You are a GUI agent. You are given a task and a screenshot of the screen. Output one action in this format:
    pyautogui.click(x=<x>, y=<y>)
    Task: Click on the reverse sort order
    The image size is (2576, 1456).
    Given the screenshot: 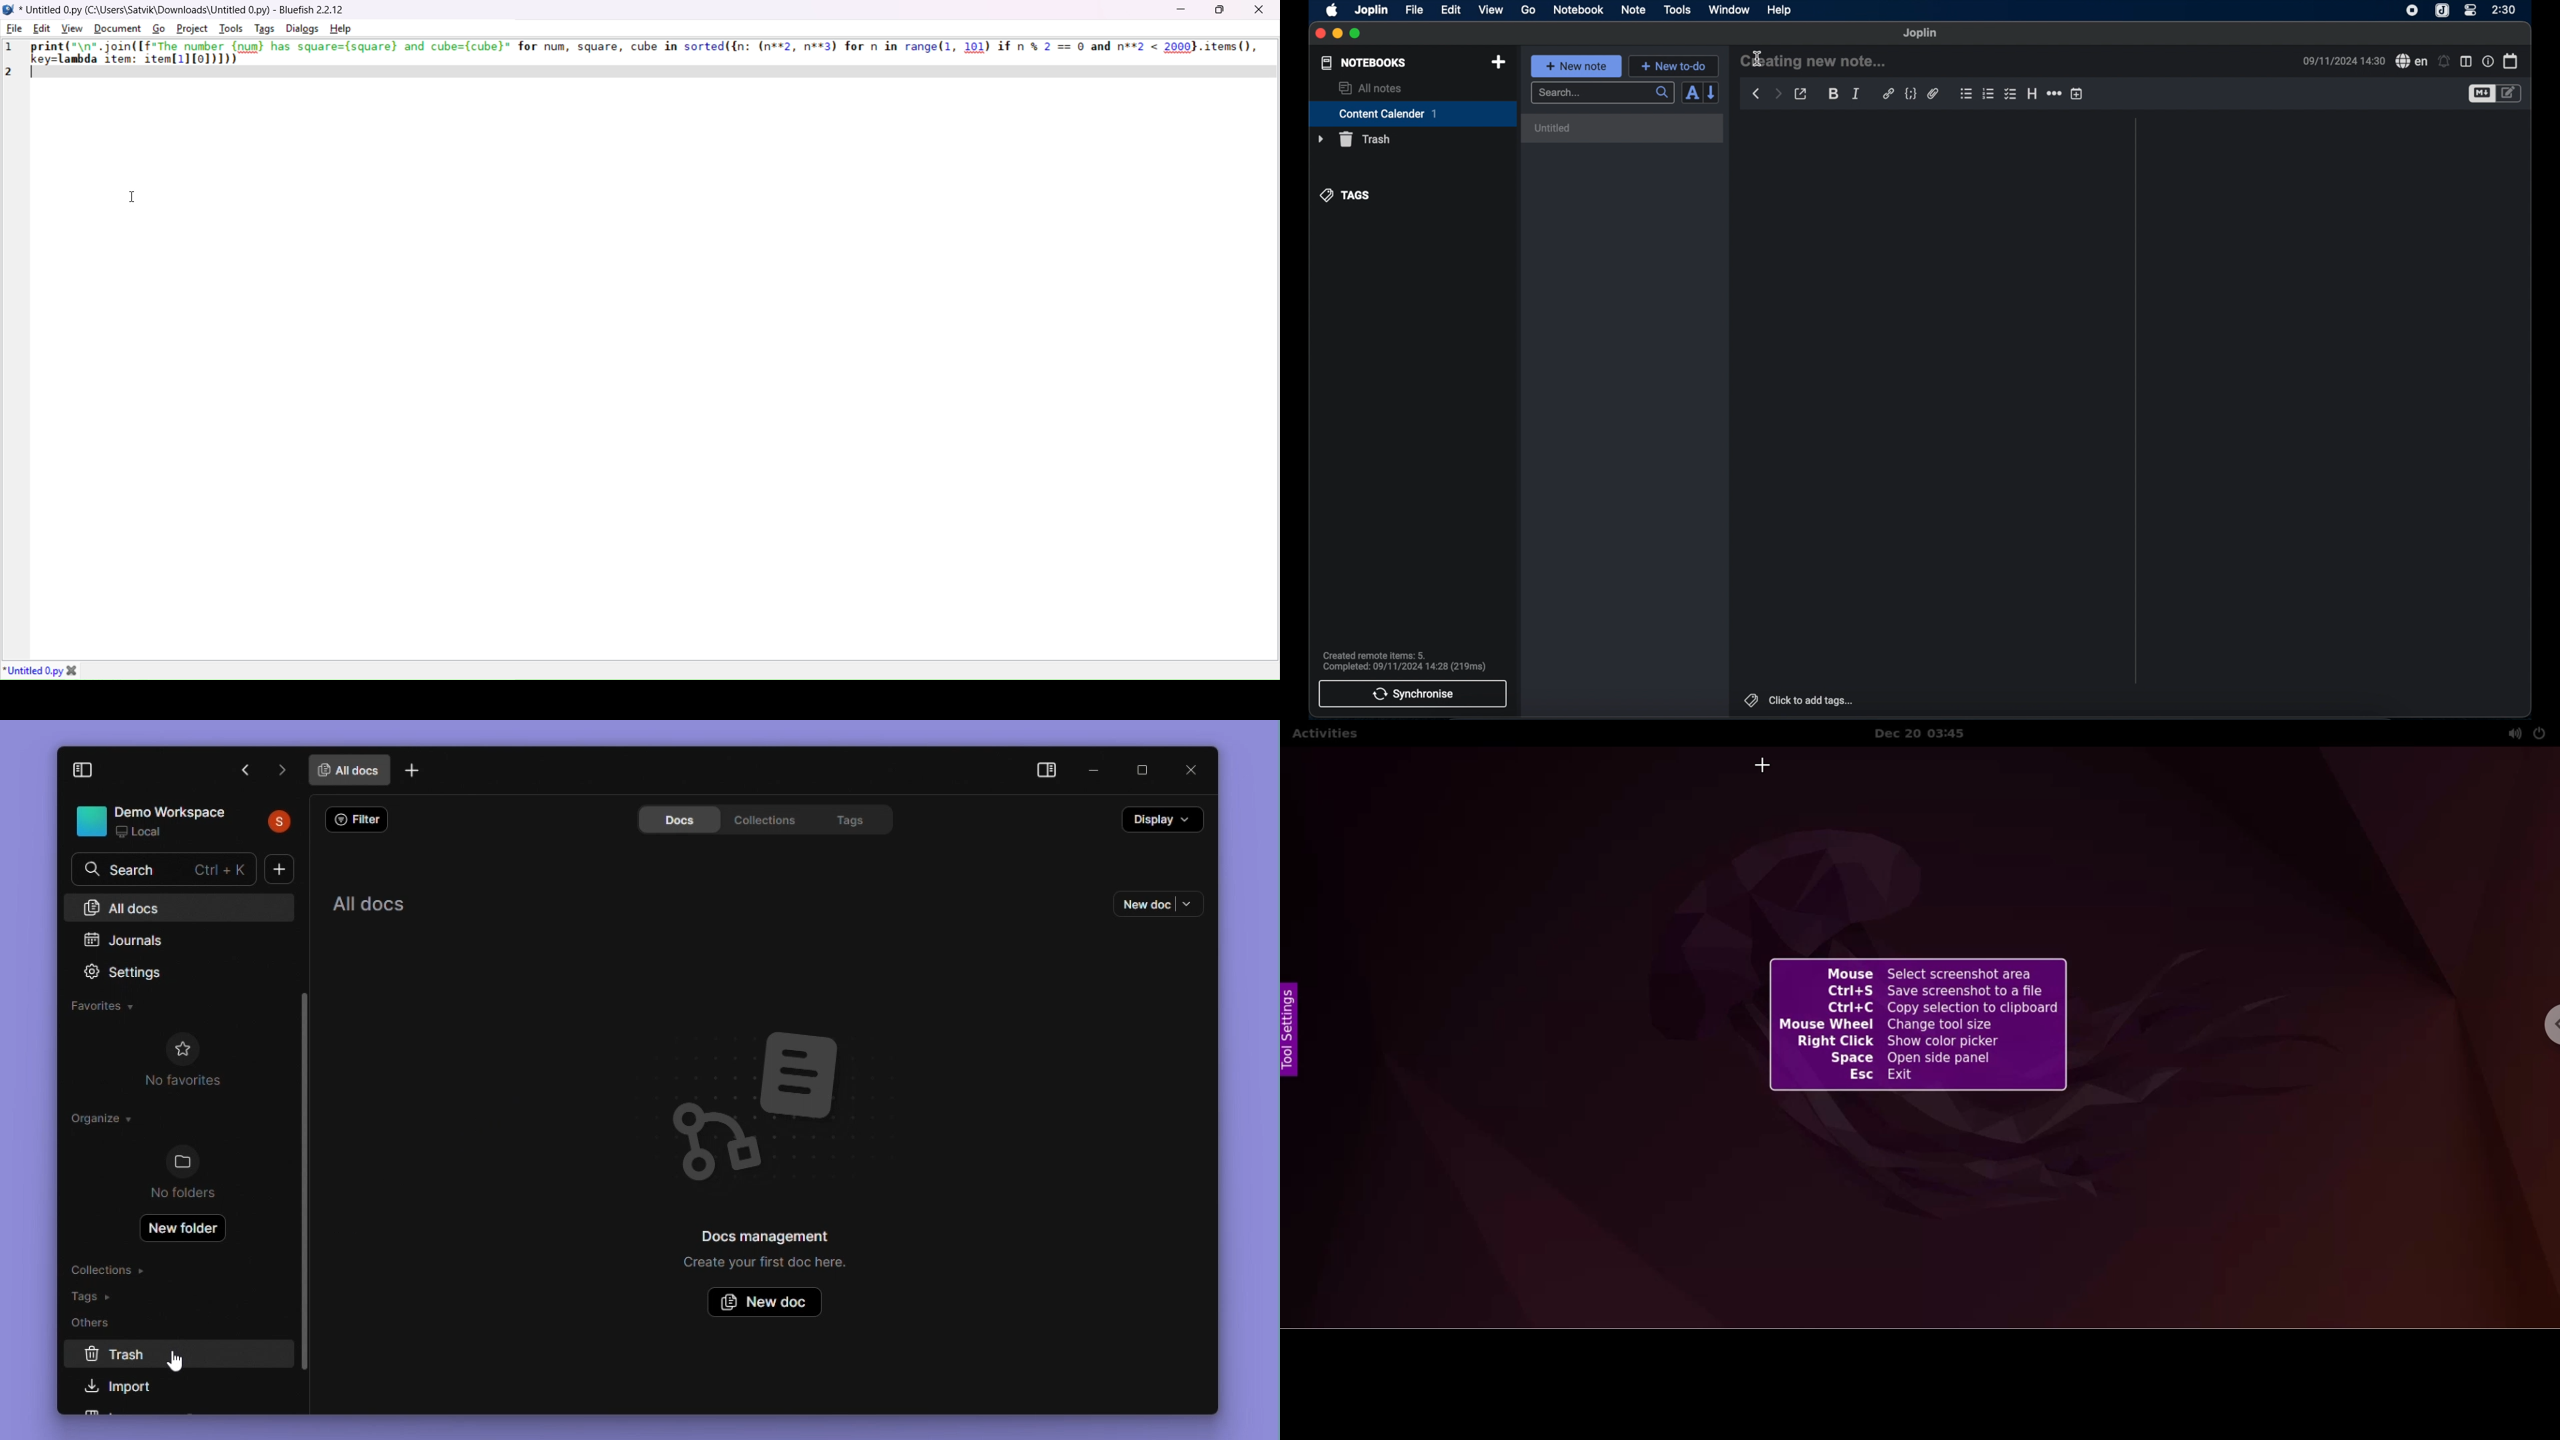 What is the action you would take?
    pyautogui.click(x=1712, y=93)
    